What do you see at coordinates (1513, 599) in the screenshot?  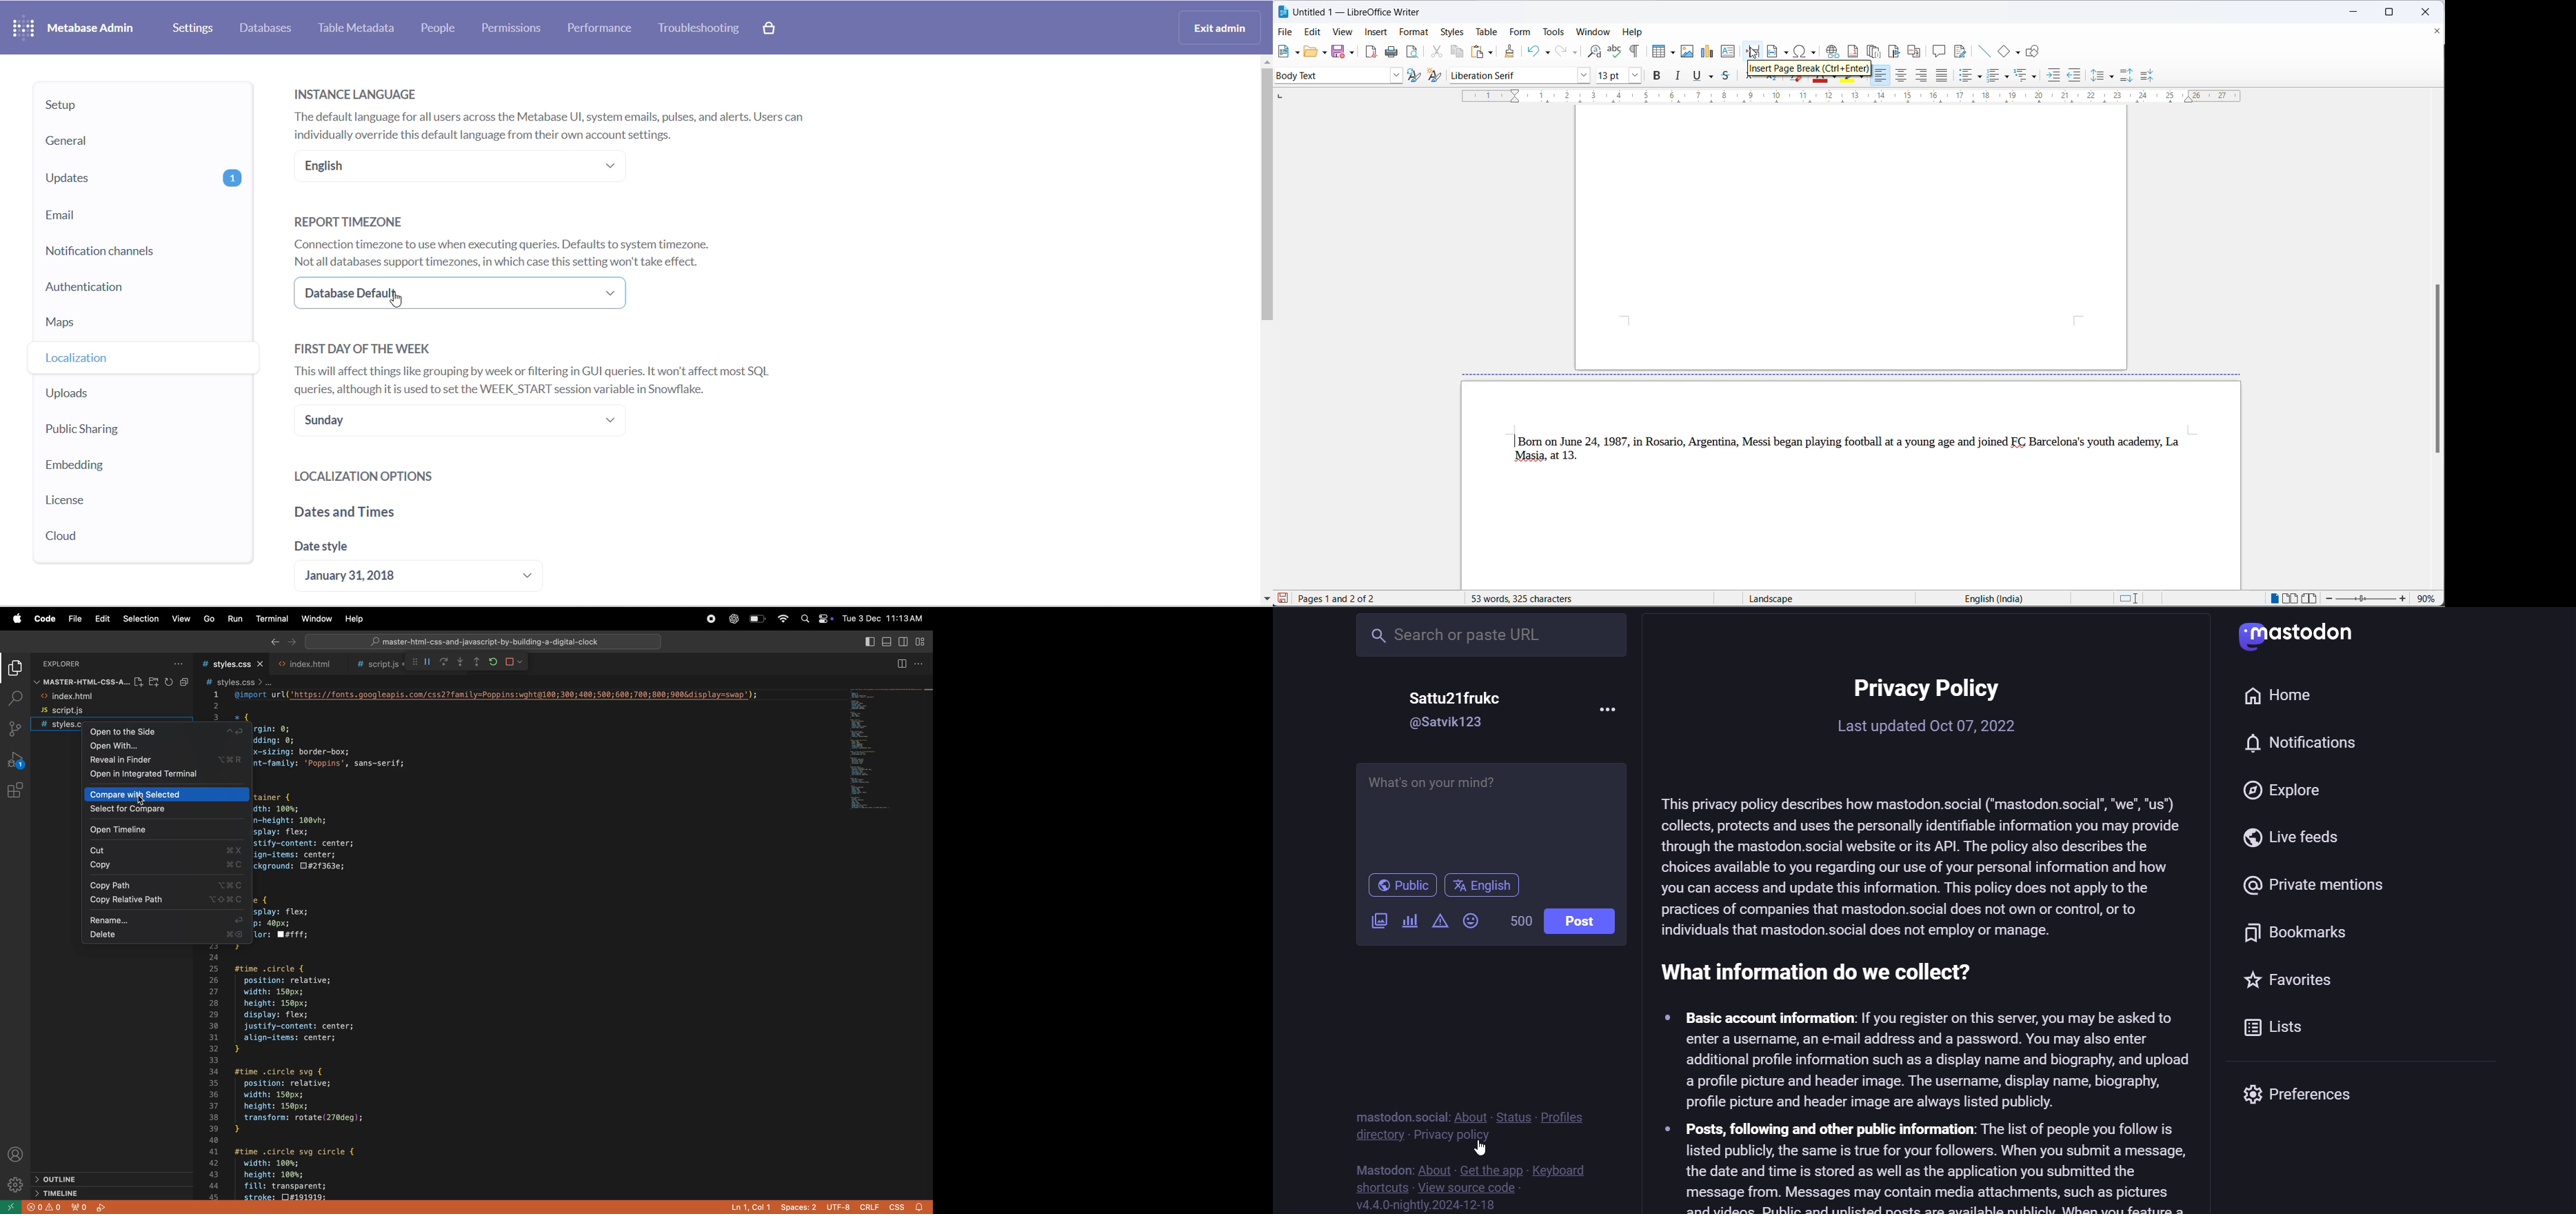 I see `words and character count` at bounding box center [1513, 599].